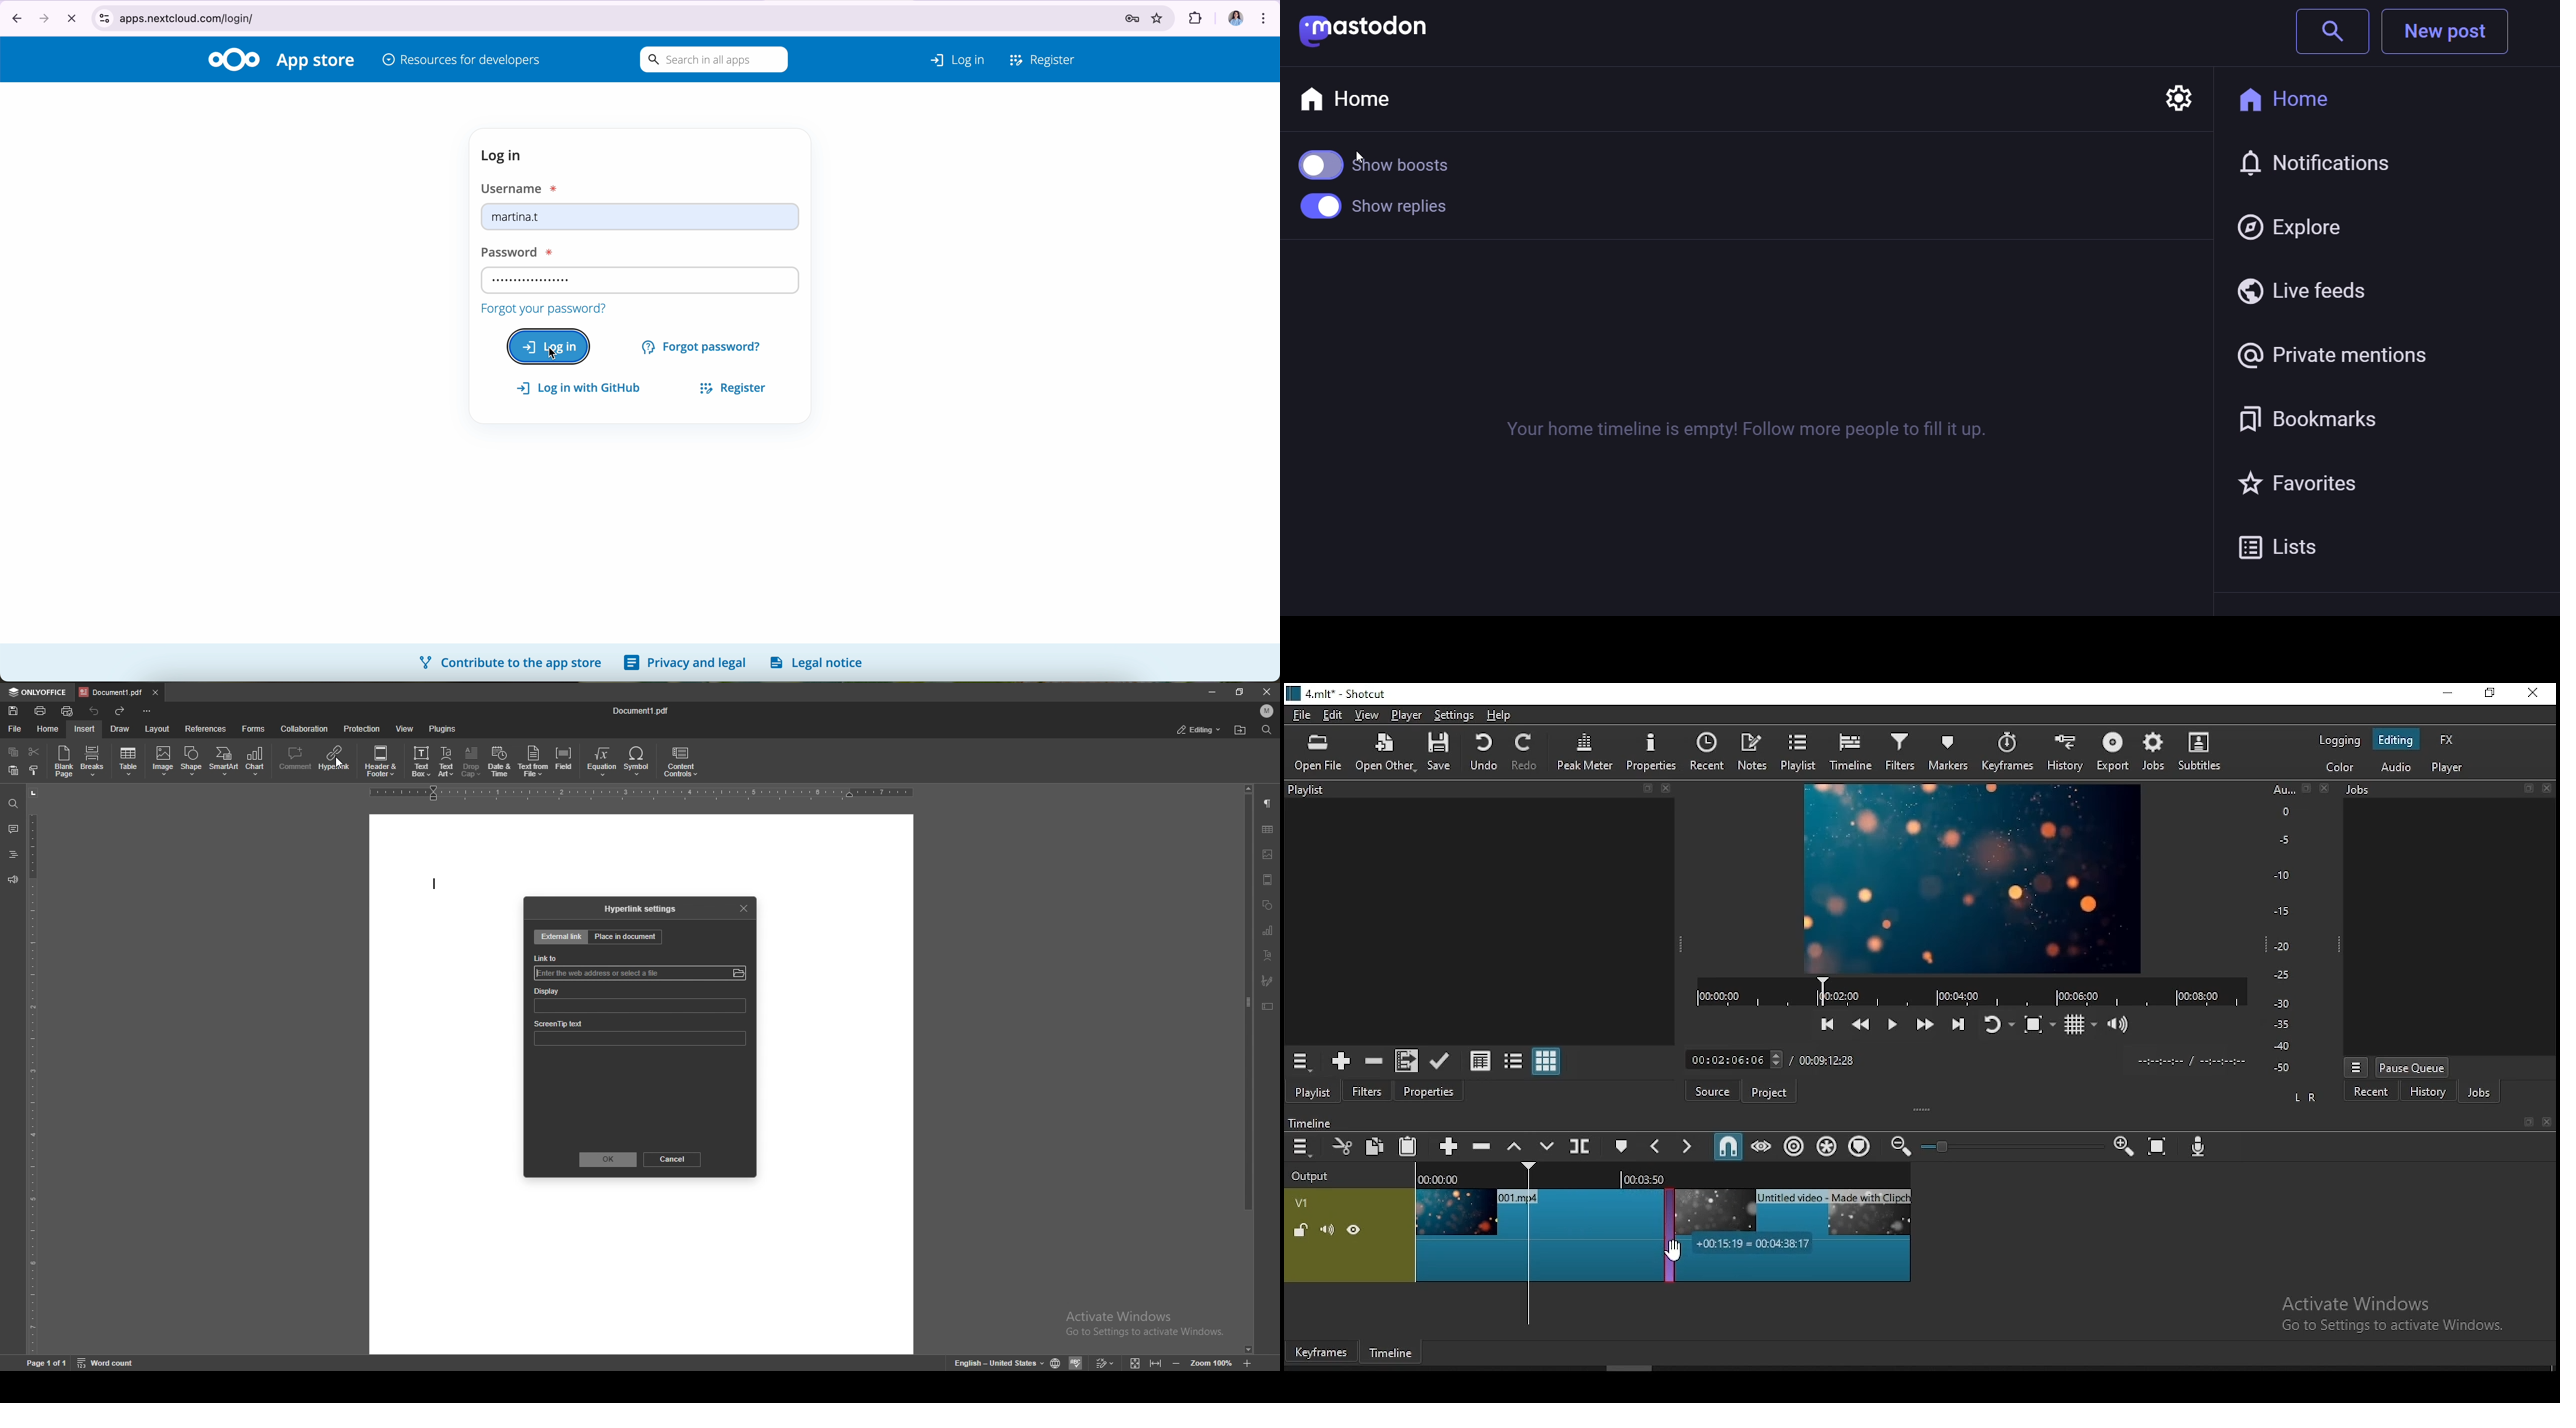 The width and height of the screenshot is (2576, 1428). What do you see at coordinates (2293, 96) in the screenshot?
I see `Home` at bounding box center [2293, 96].